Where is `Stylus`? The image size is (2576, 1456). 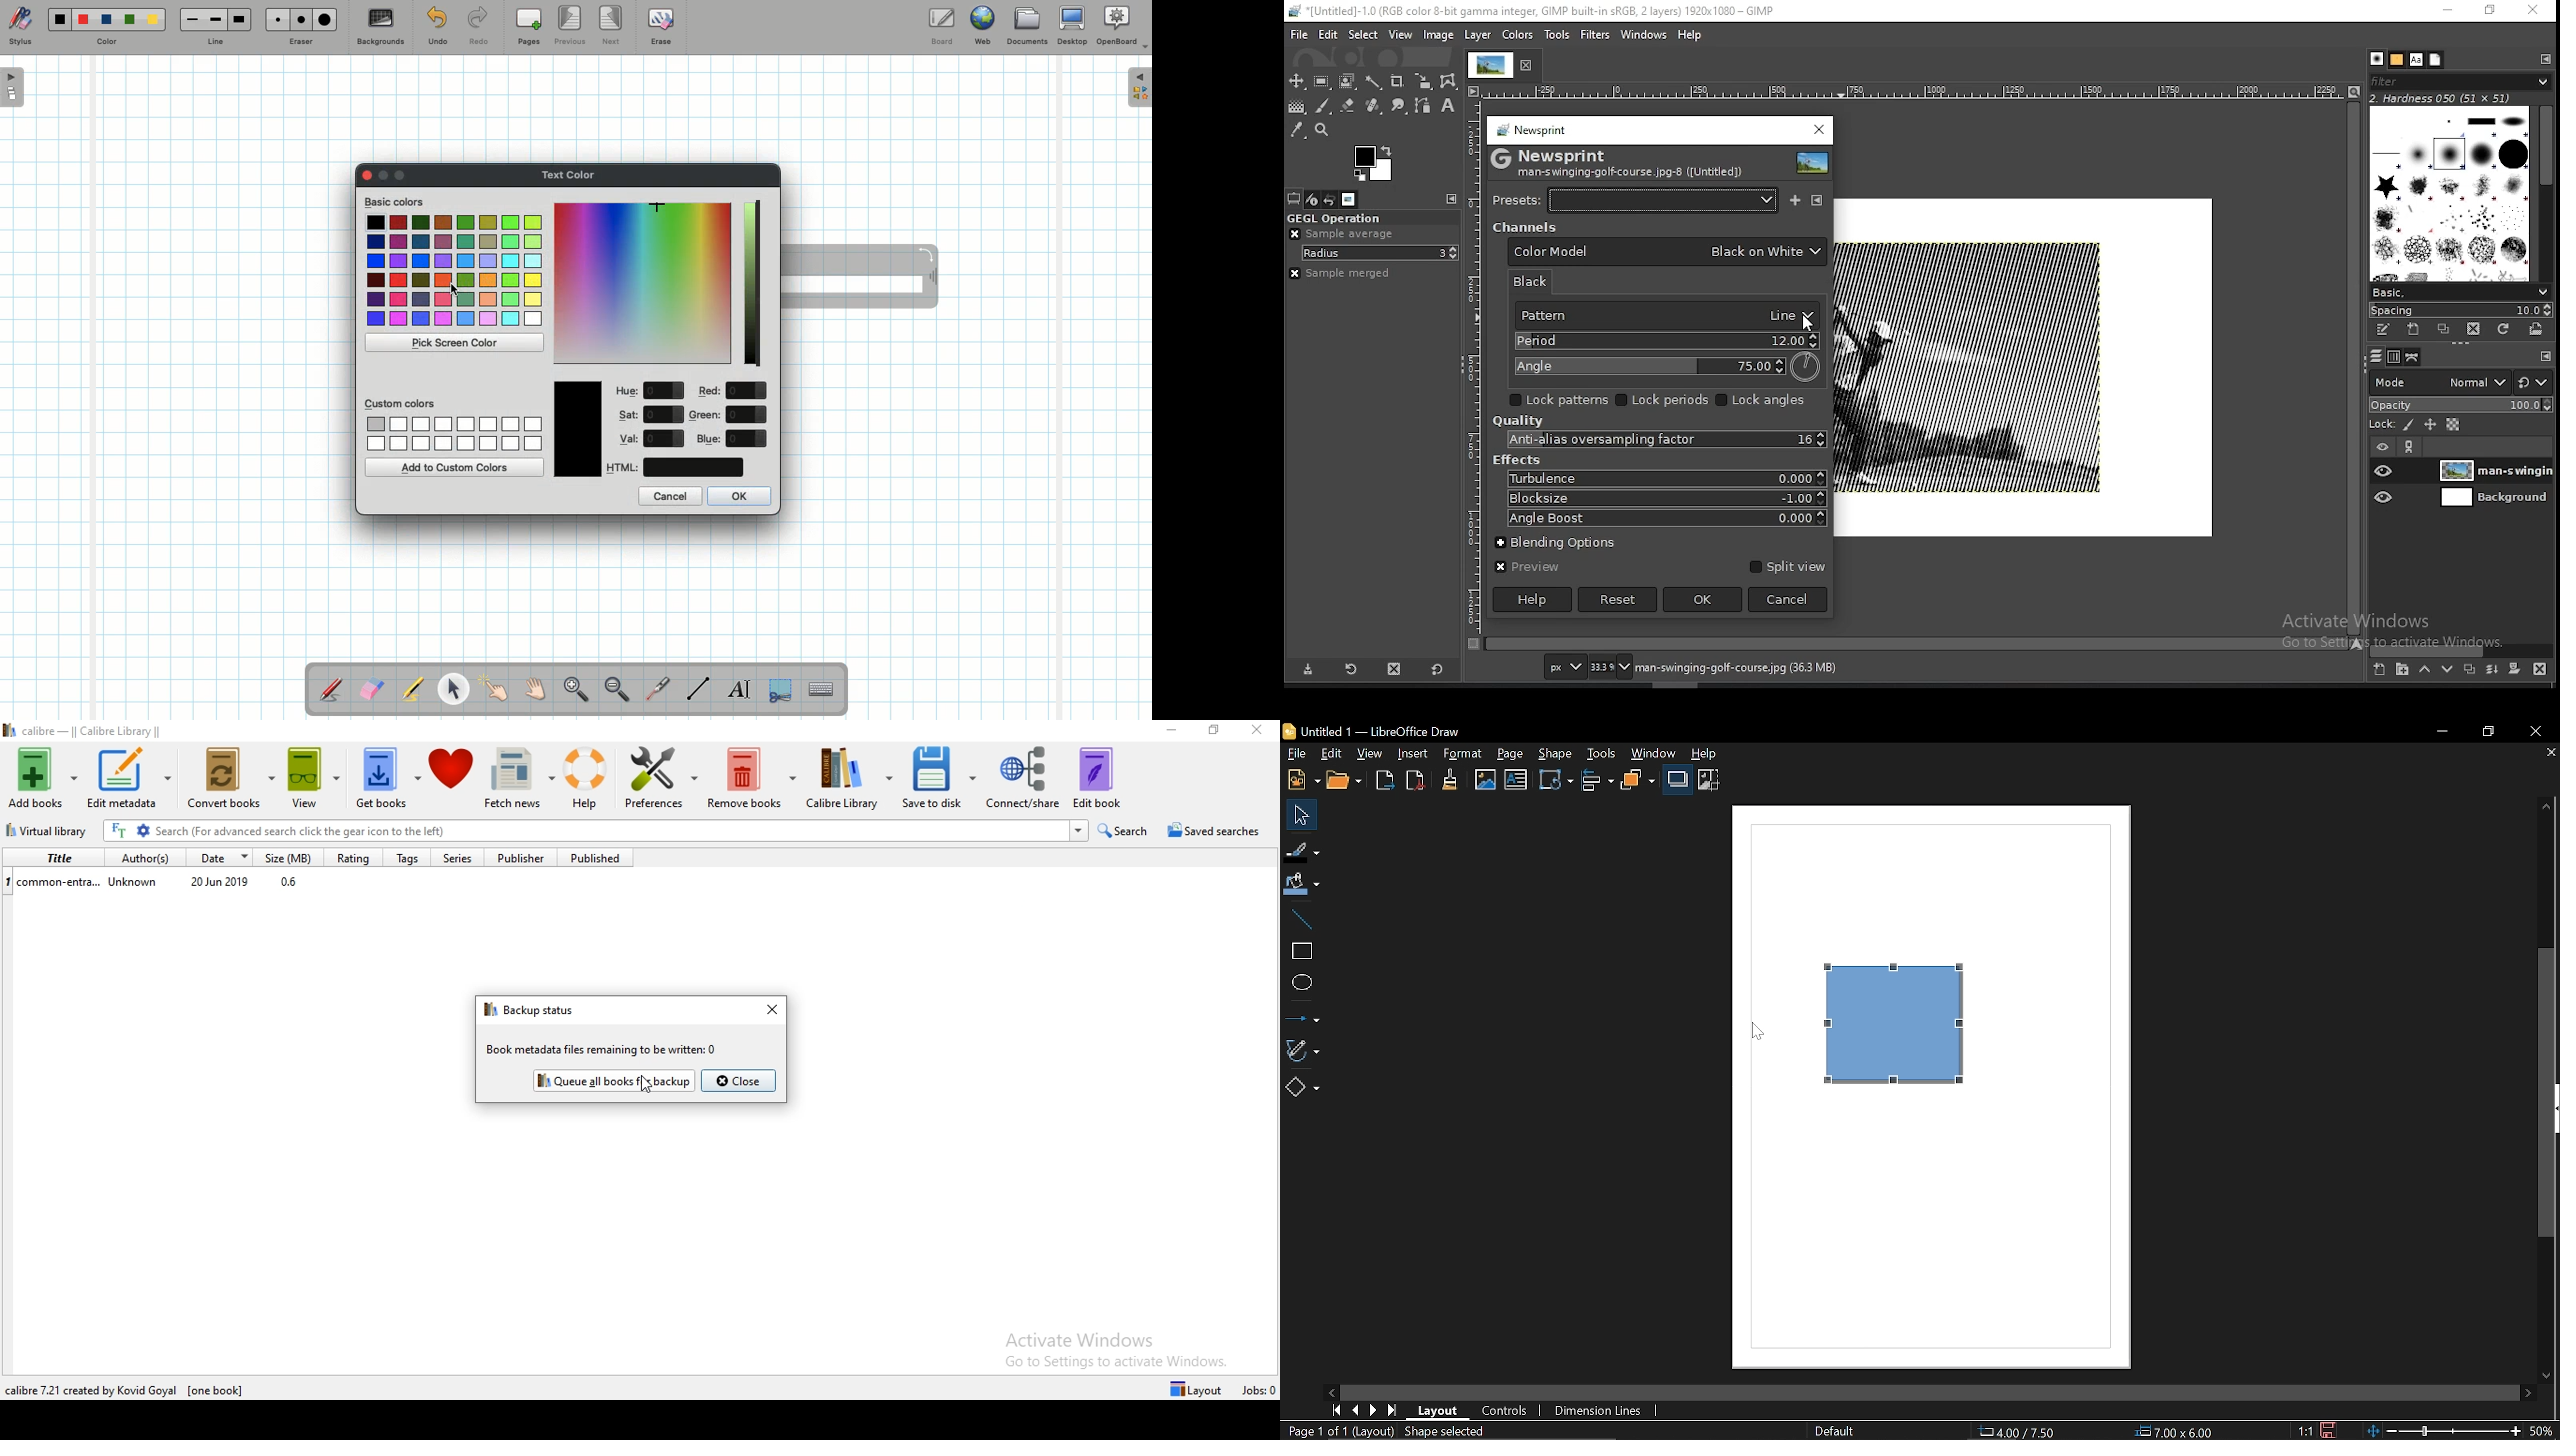 Stylus is located at coordinates (332, 689).